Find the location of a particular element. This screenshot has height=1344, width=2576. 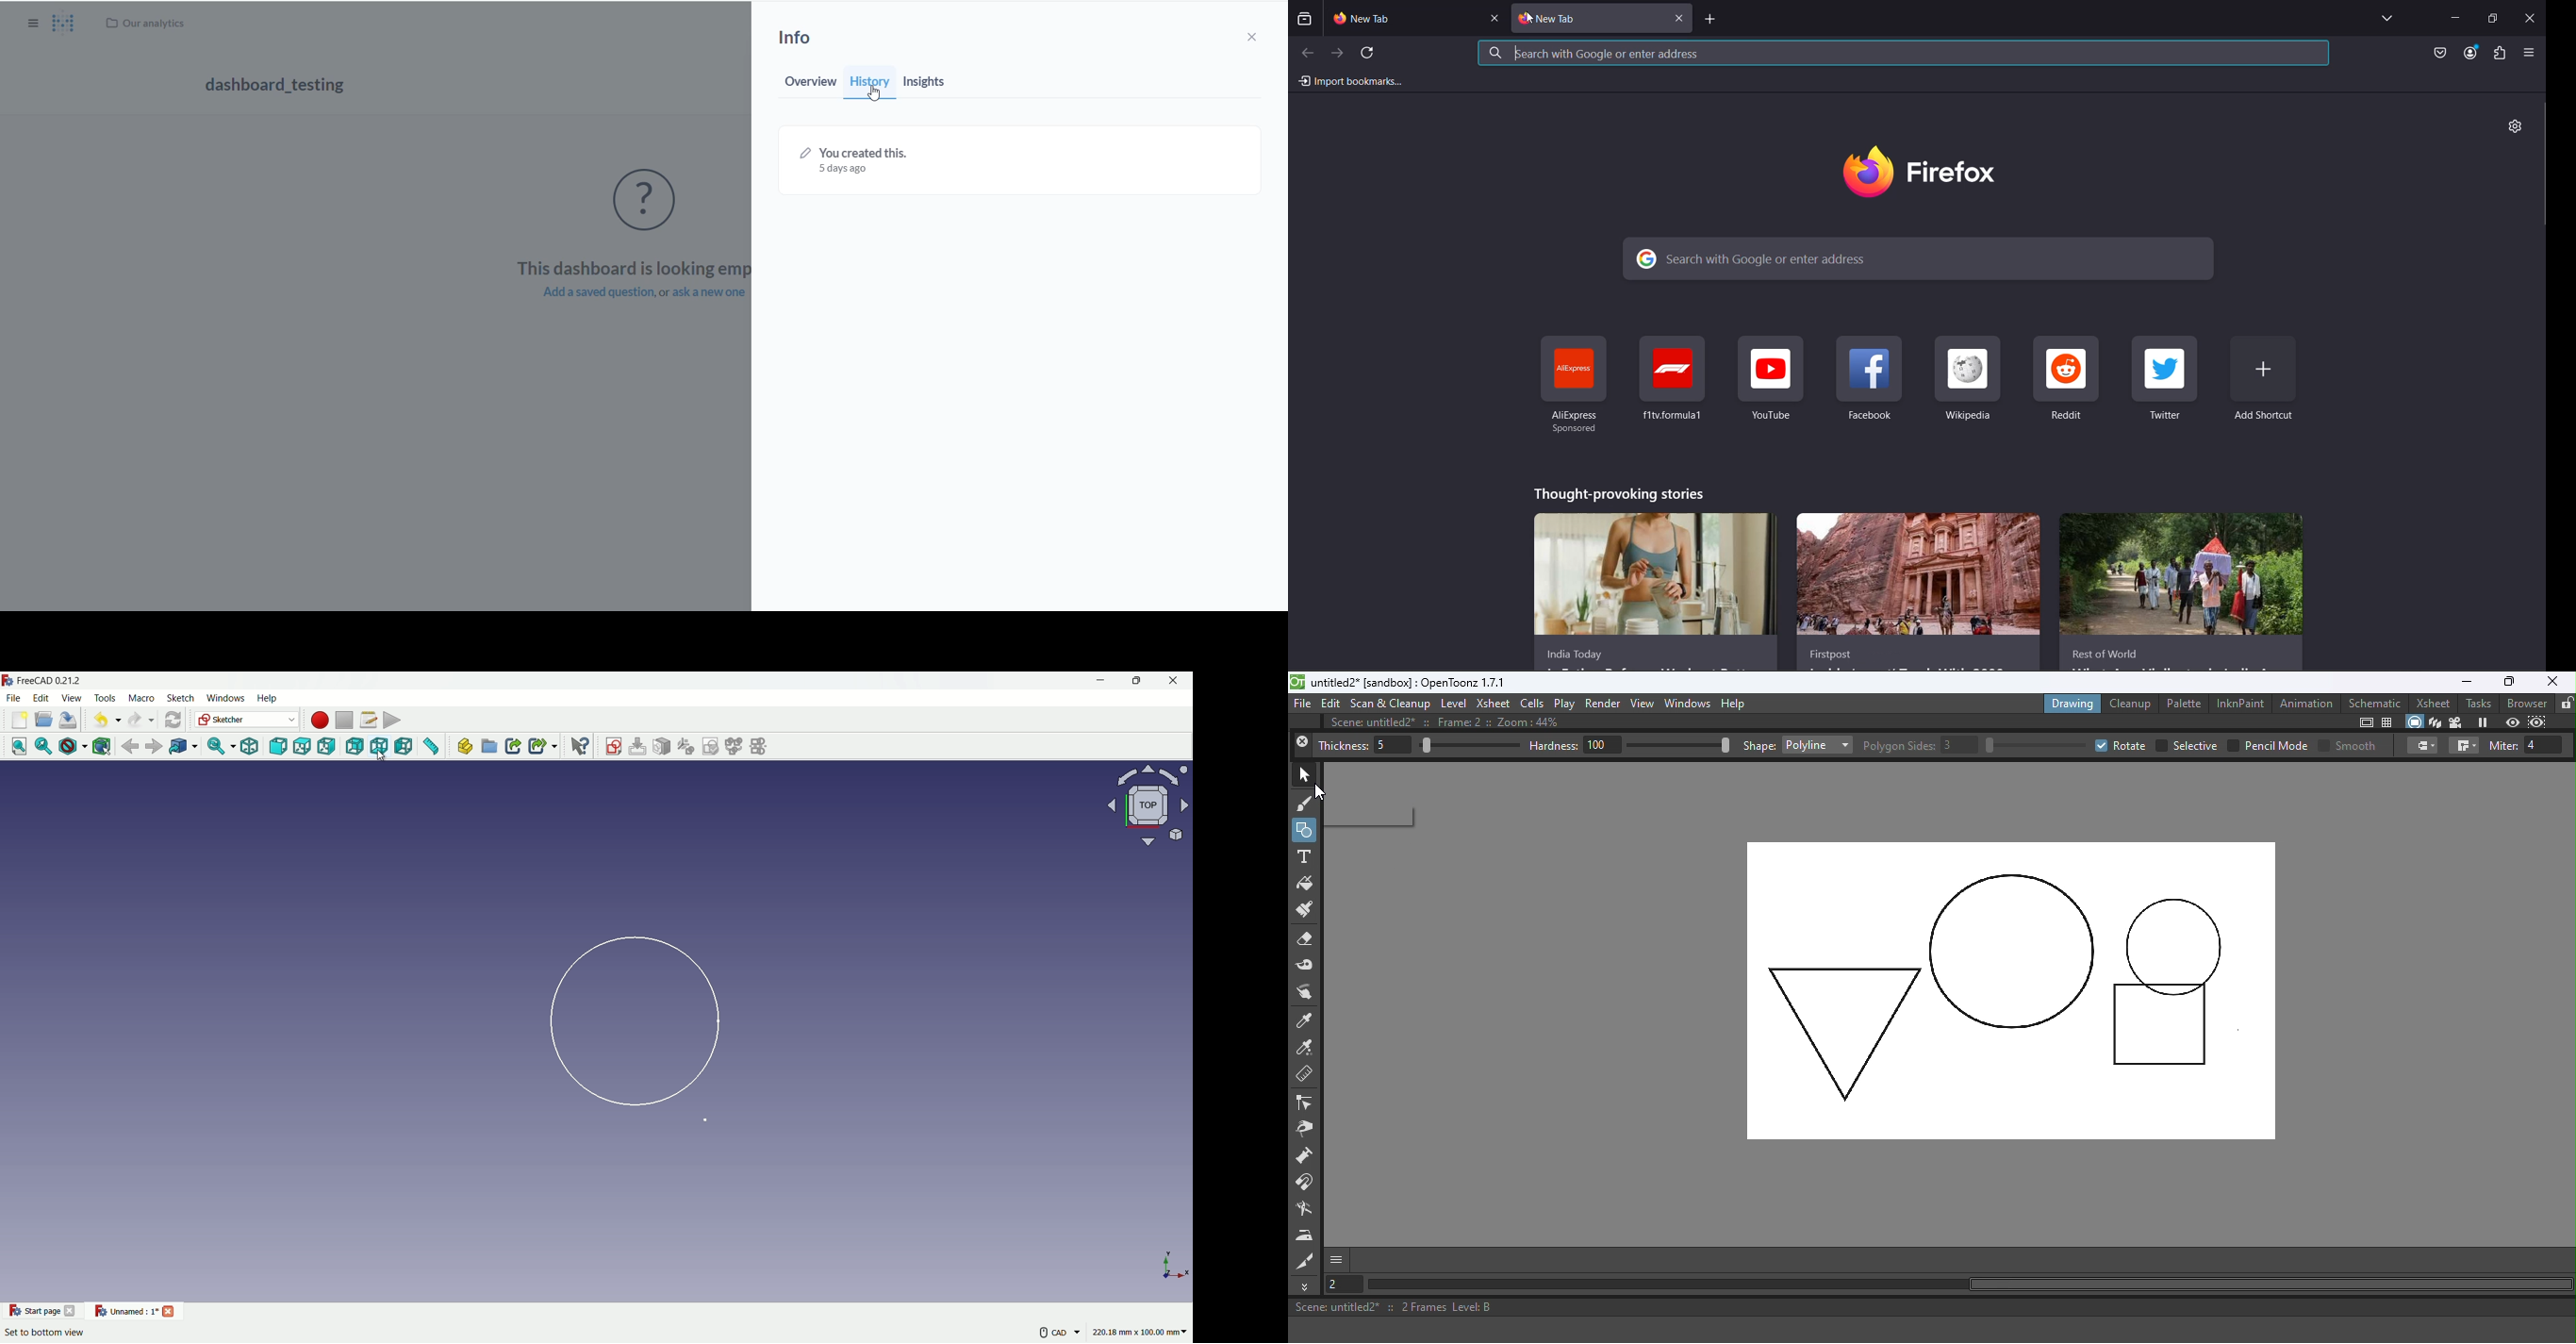

macro menu is located at coordinates (140, 698).